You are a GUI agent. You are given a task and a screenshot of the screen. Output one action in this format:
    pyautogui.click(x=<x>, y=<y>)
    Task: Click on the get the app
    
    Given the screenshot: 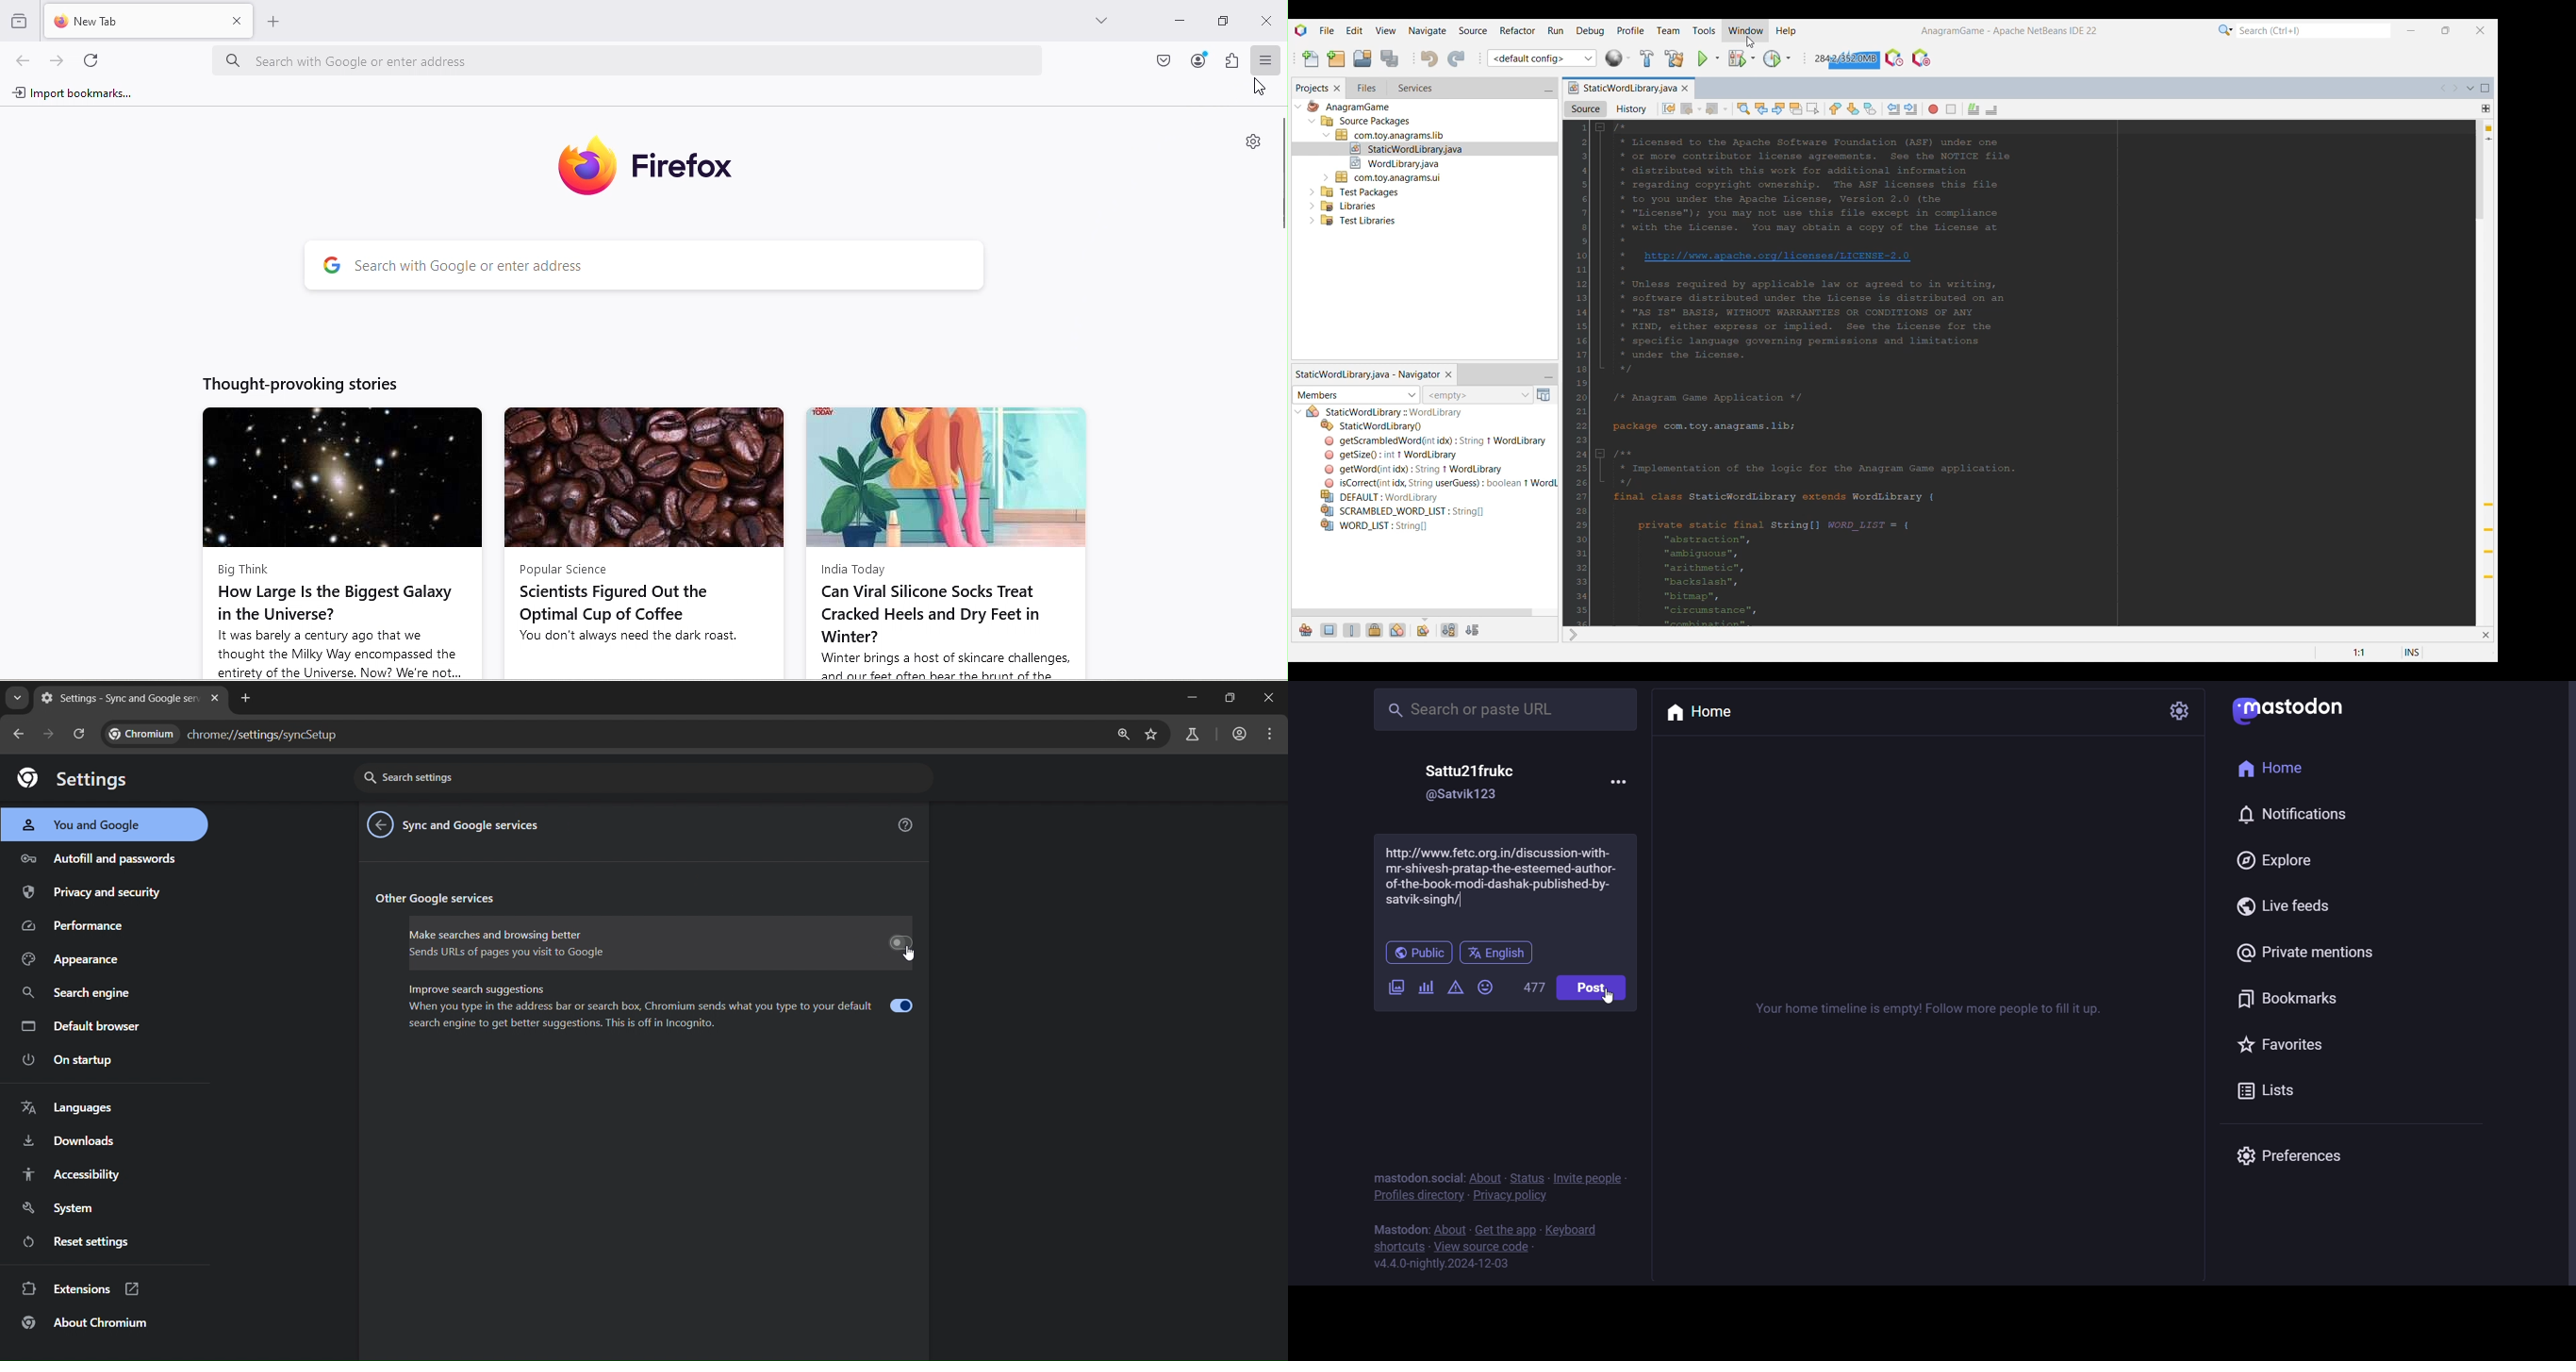 What is the action you would take?
    pyautogui.click(x=1507, y=1231)
    